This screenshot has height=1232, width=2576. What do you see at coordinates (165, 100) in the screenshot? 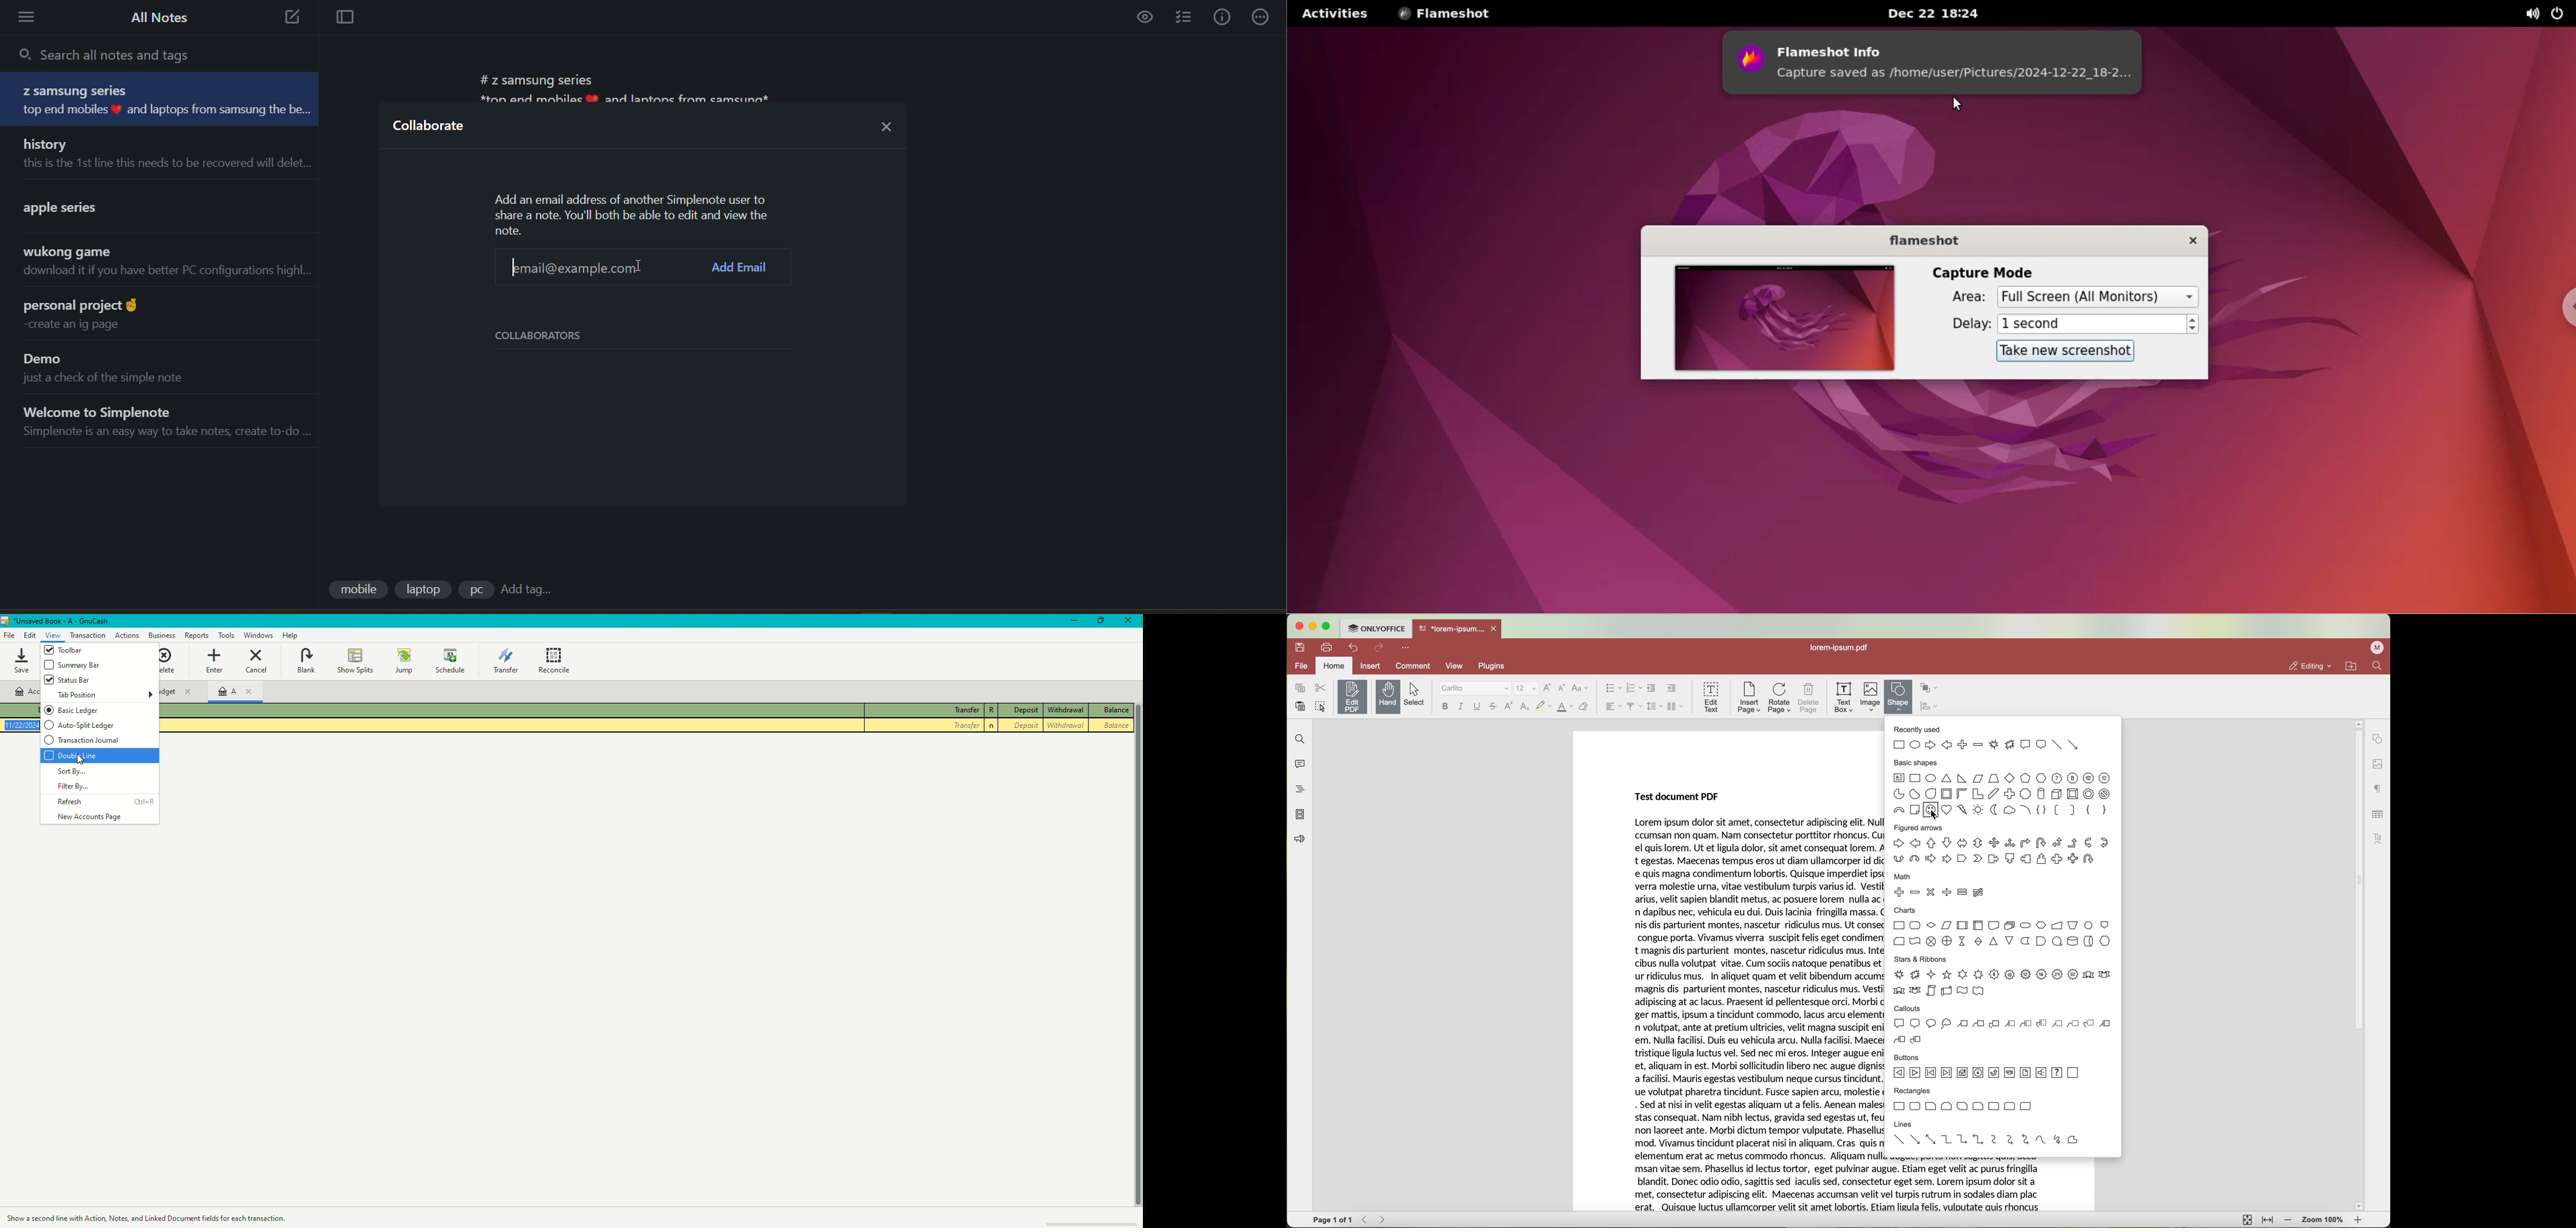
I see `note title and preview` at bounding box center [165, 100].